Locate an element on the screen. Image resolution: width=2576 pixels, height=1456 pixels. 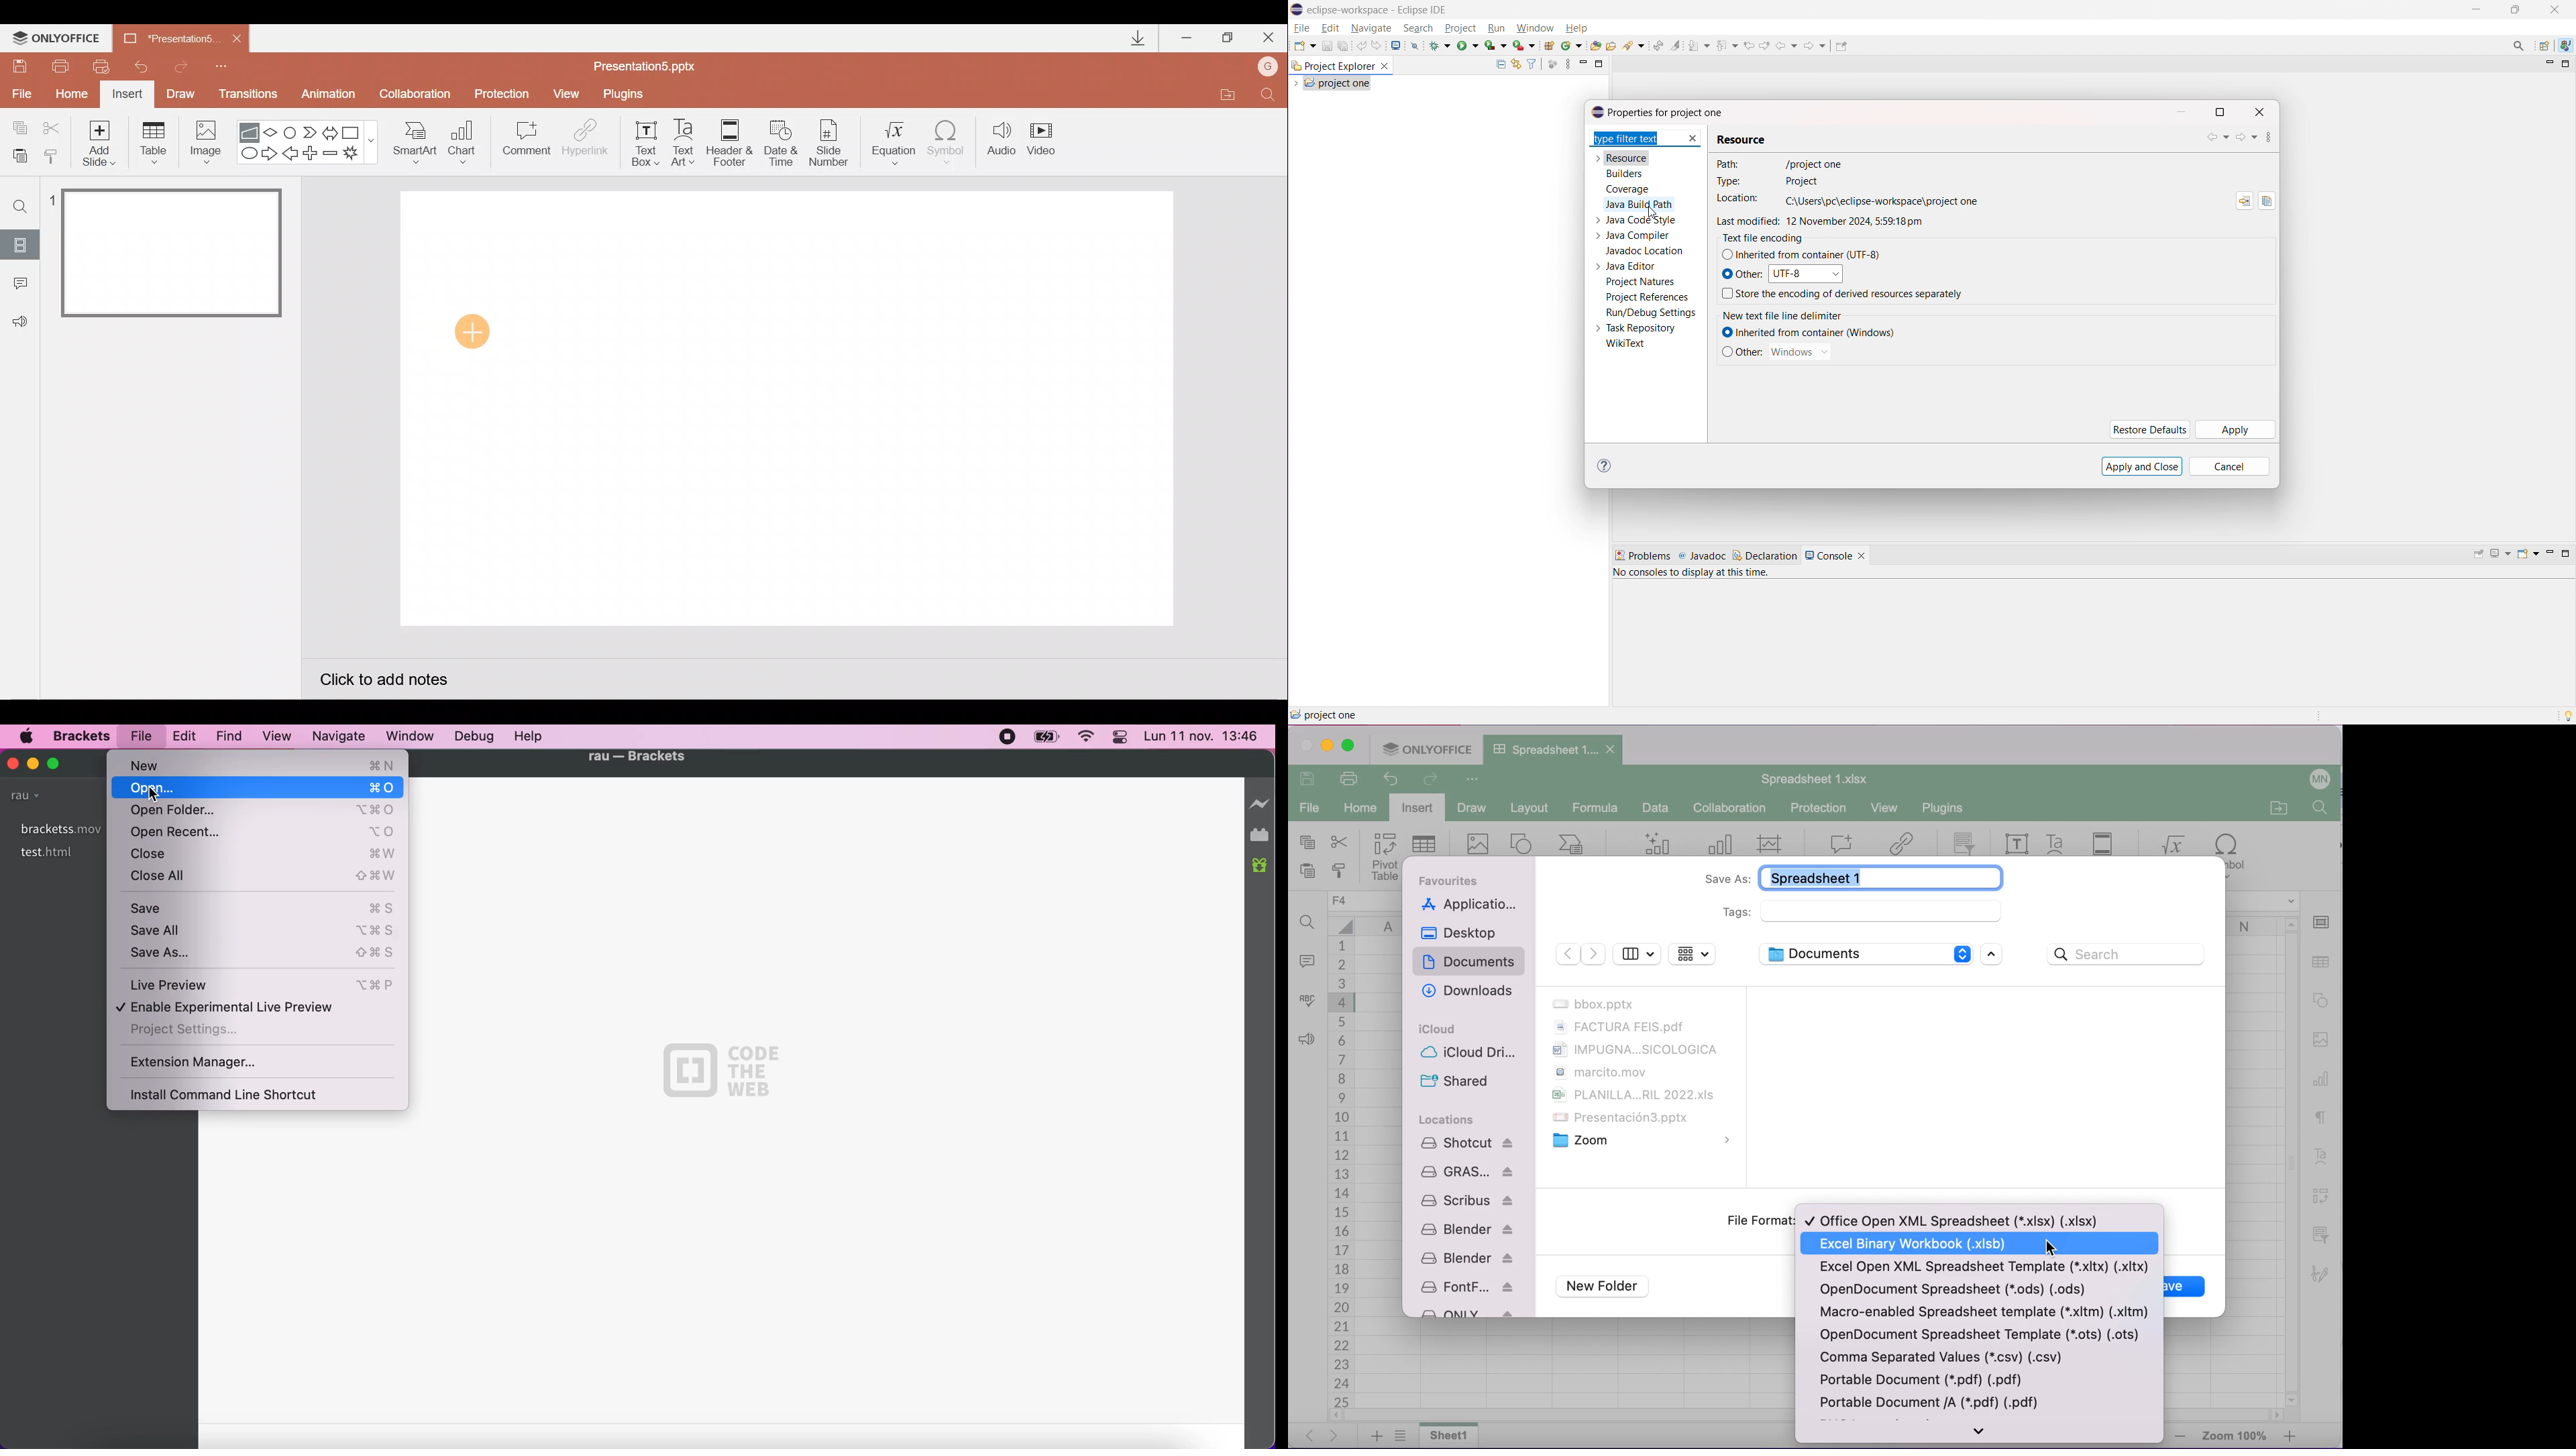
minimize is located at coordinates (2182, 112).